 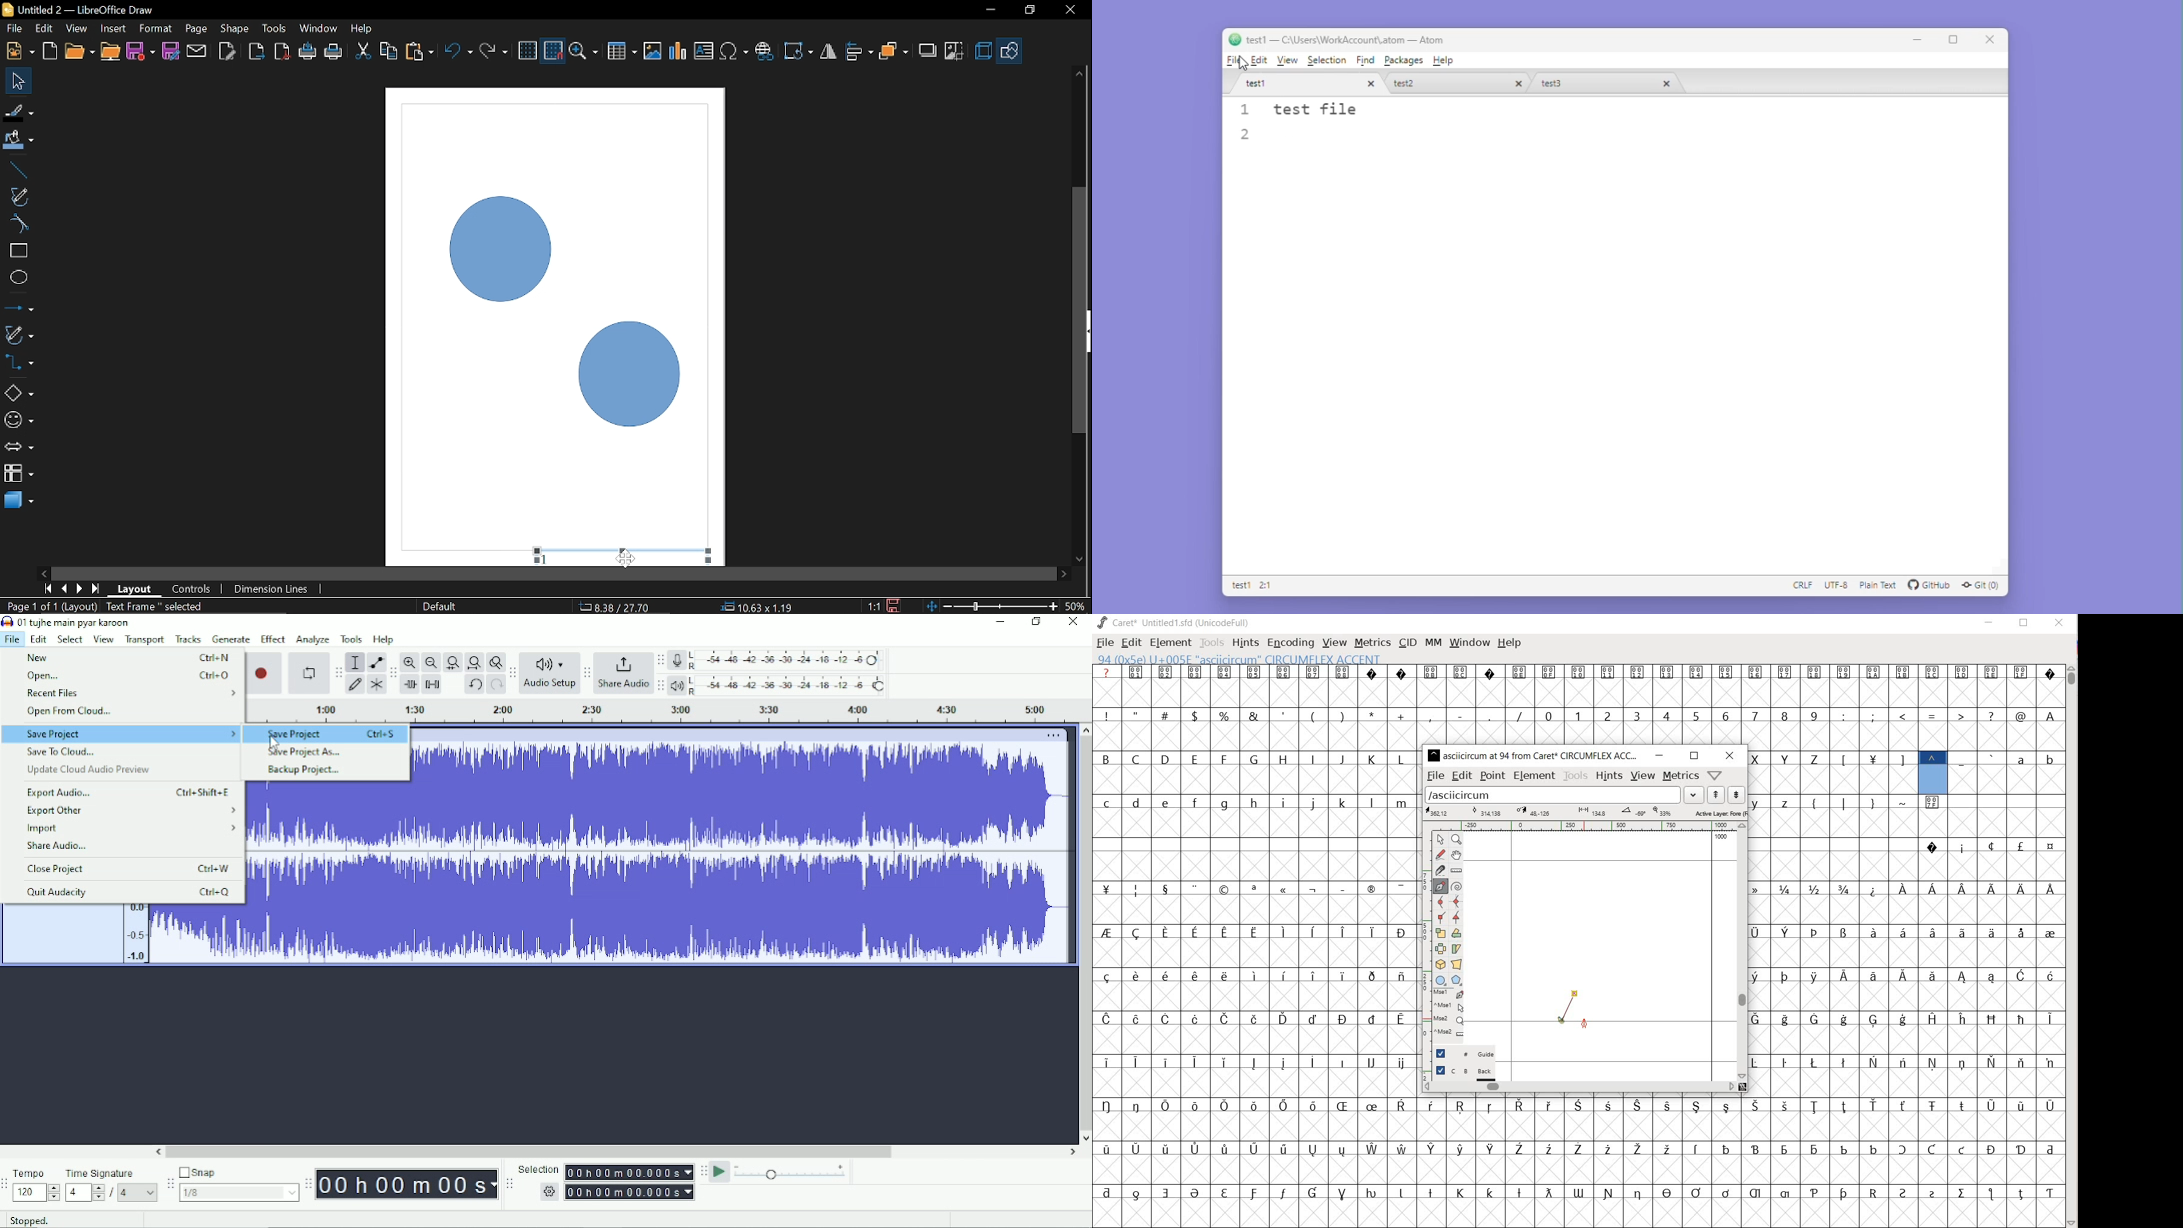 What do you see at coordinates (104, 639) in the screenshot?
I see `View` at bounding box center [104, 639].